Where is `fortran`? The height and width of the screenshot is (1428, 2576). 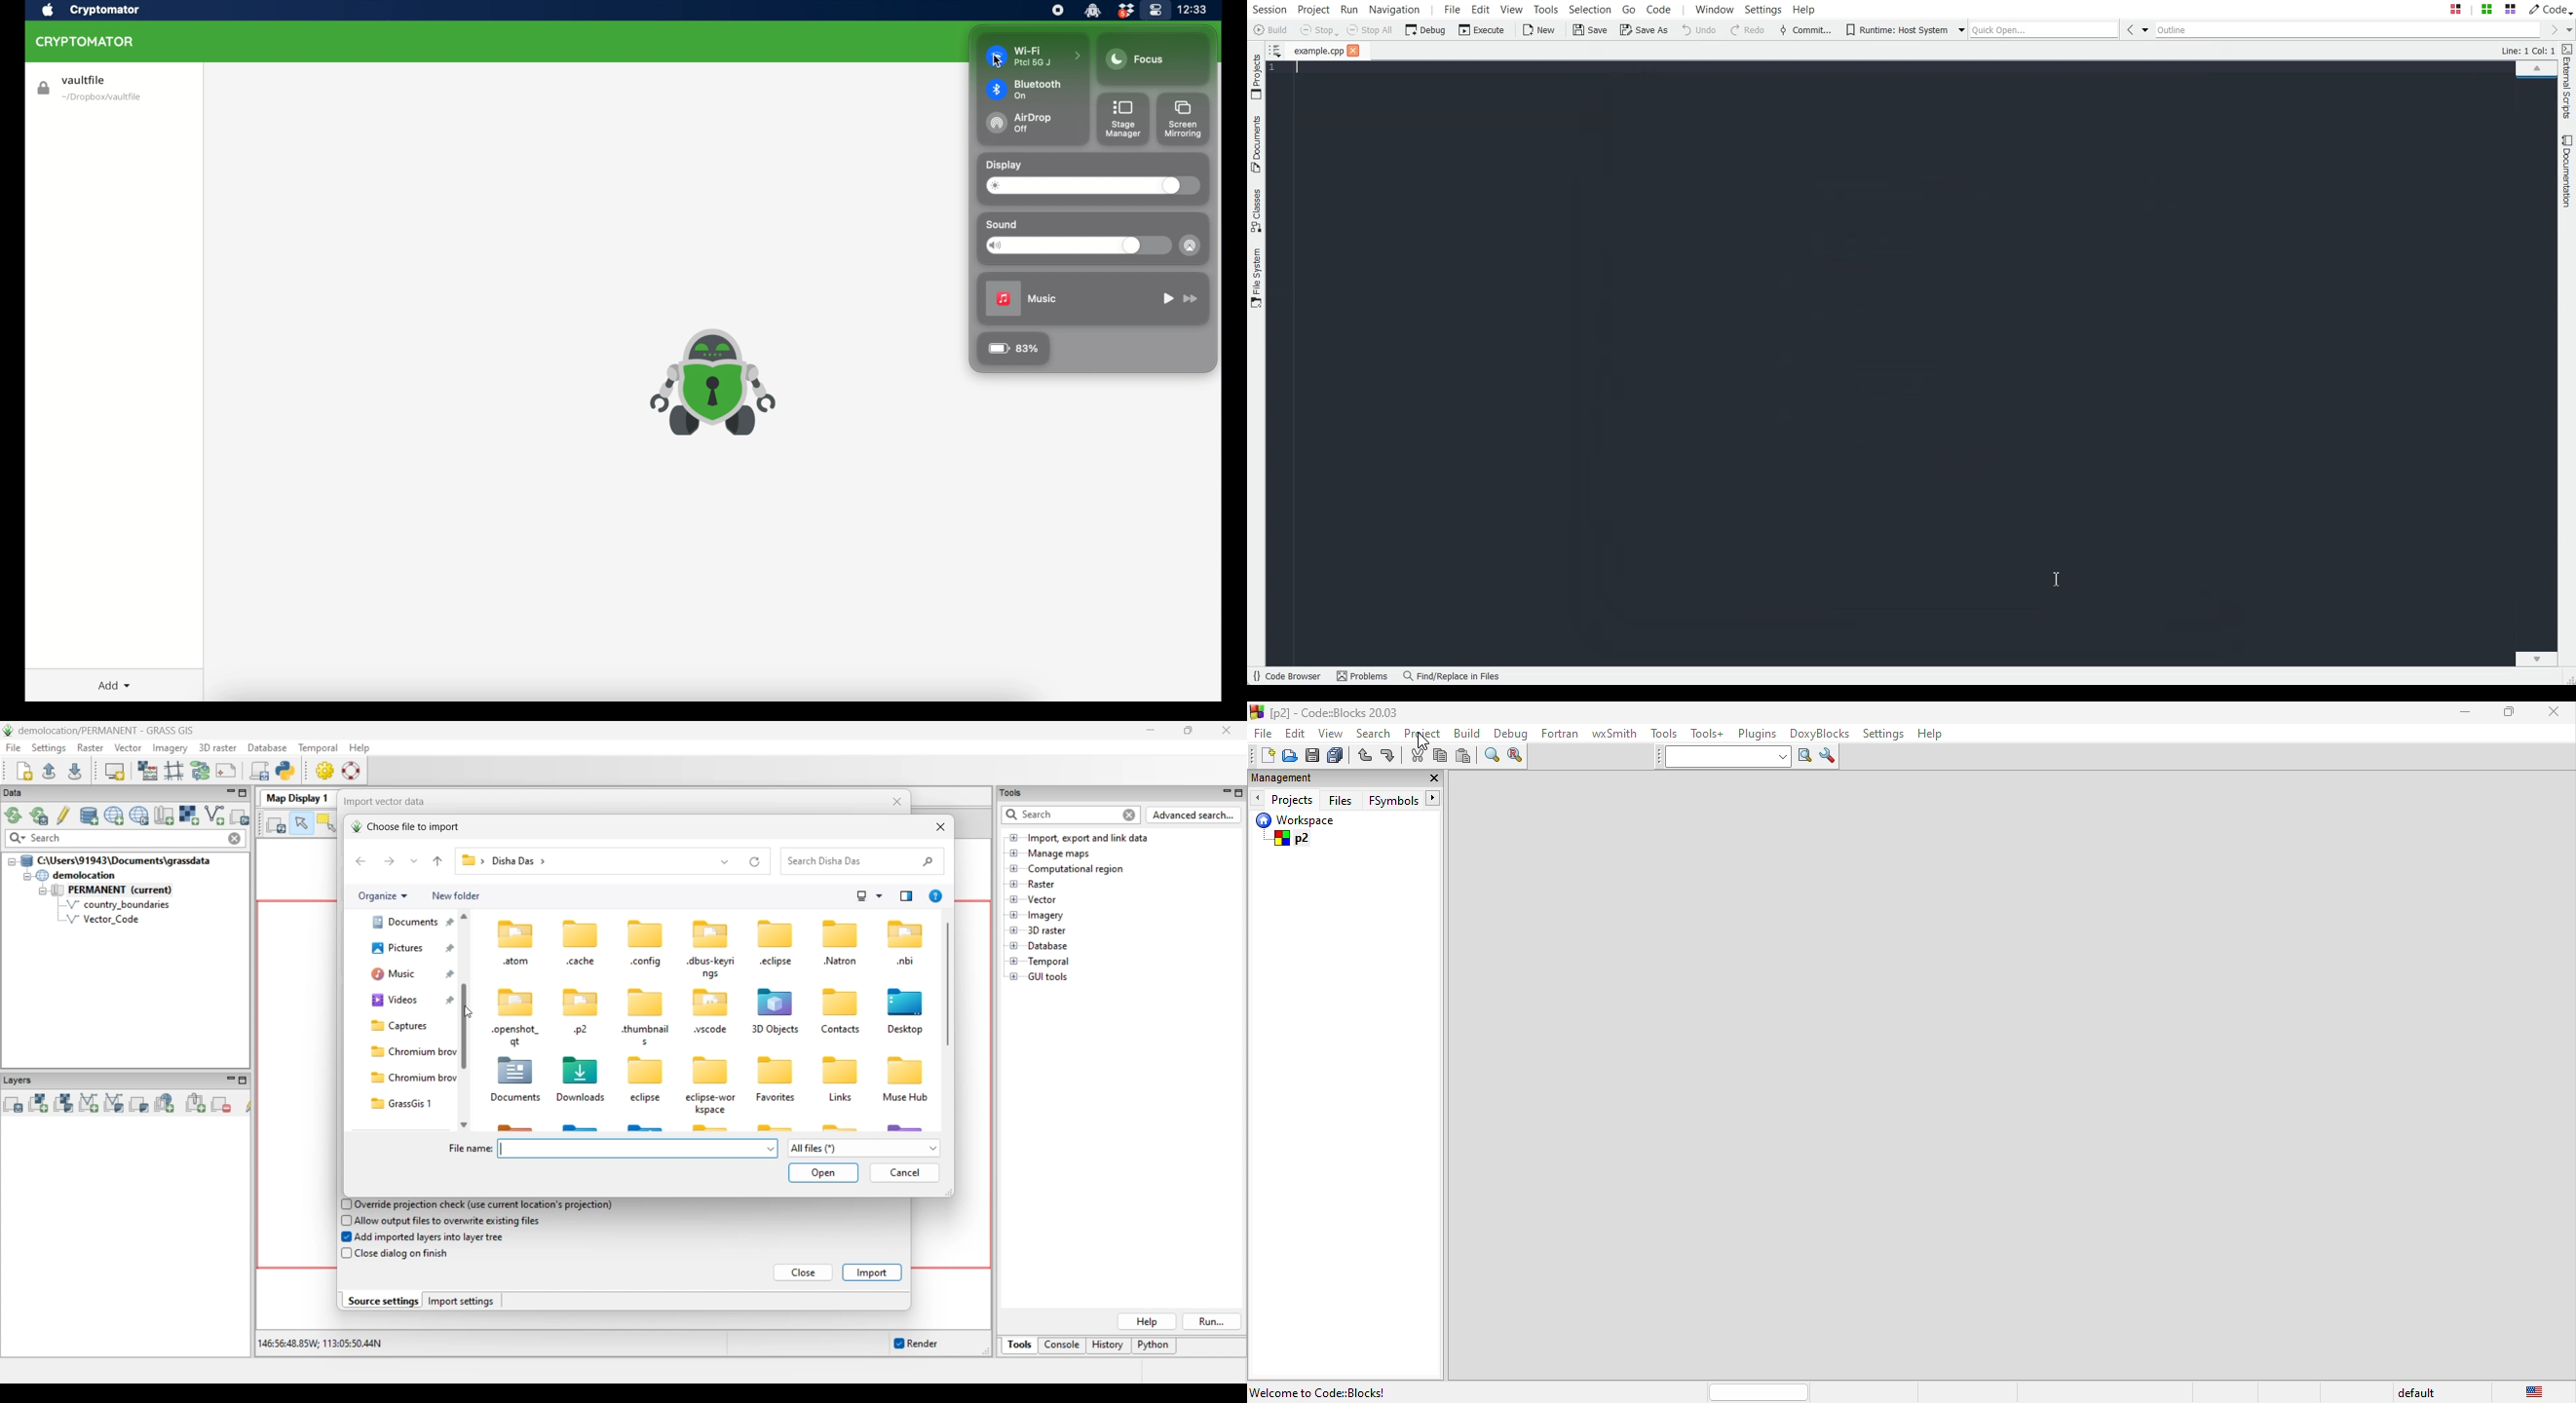
fortran is located at coordinates (1562, 733).